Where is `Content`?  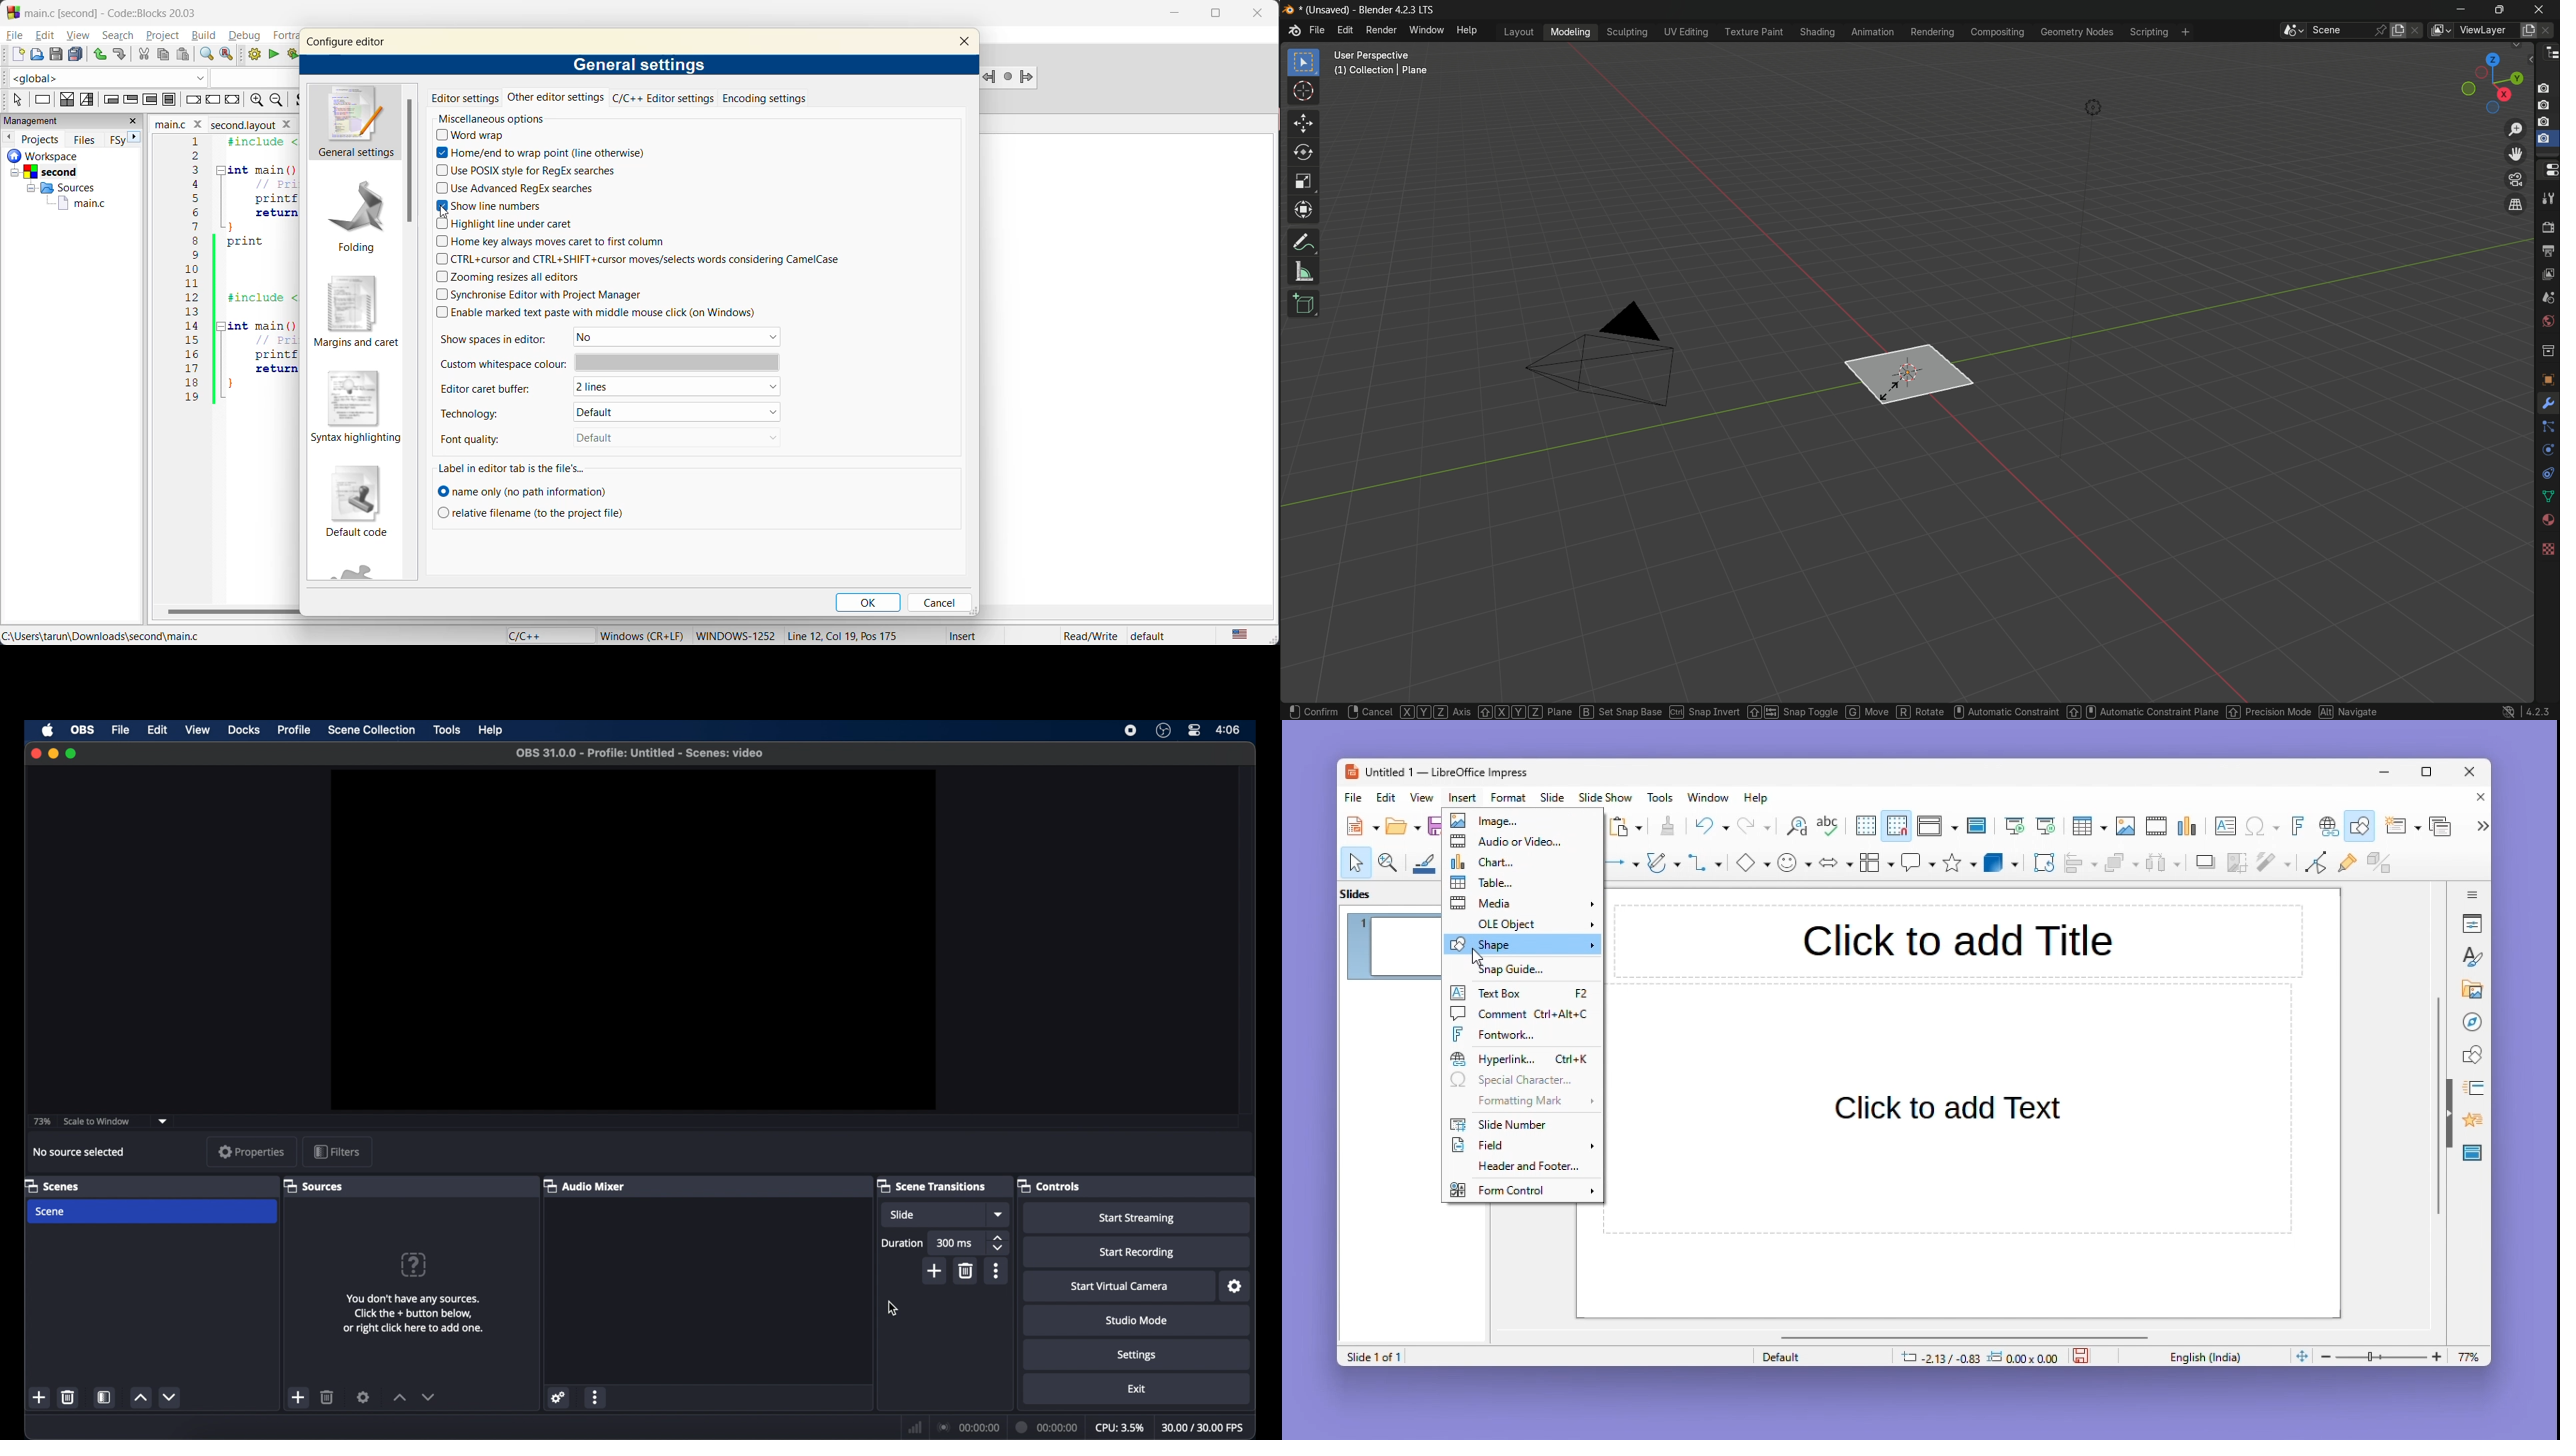 Content is located at coordinates (1949, 1111).